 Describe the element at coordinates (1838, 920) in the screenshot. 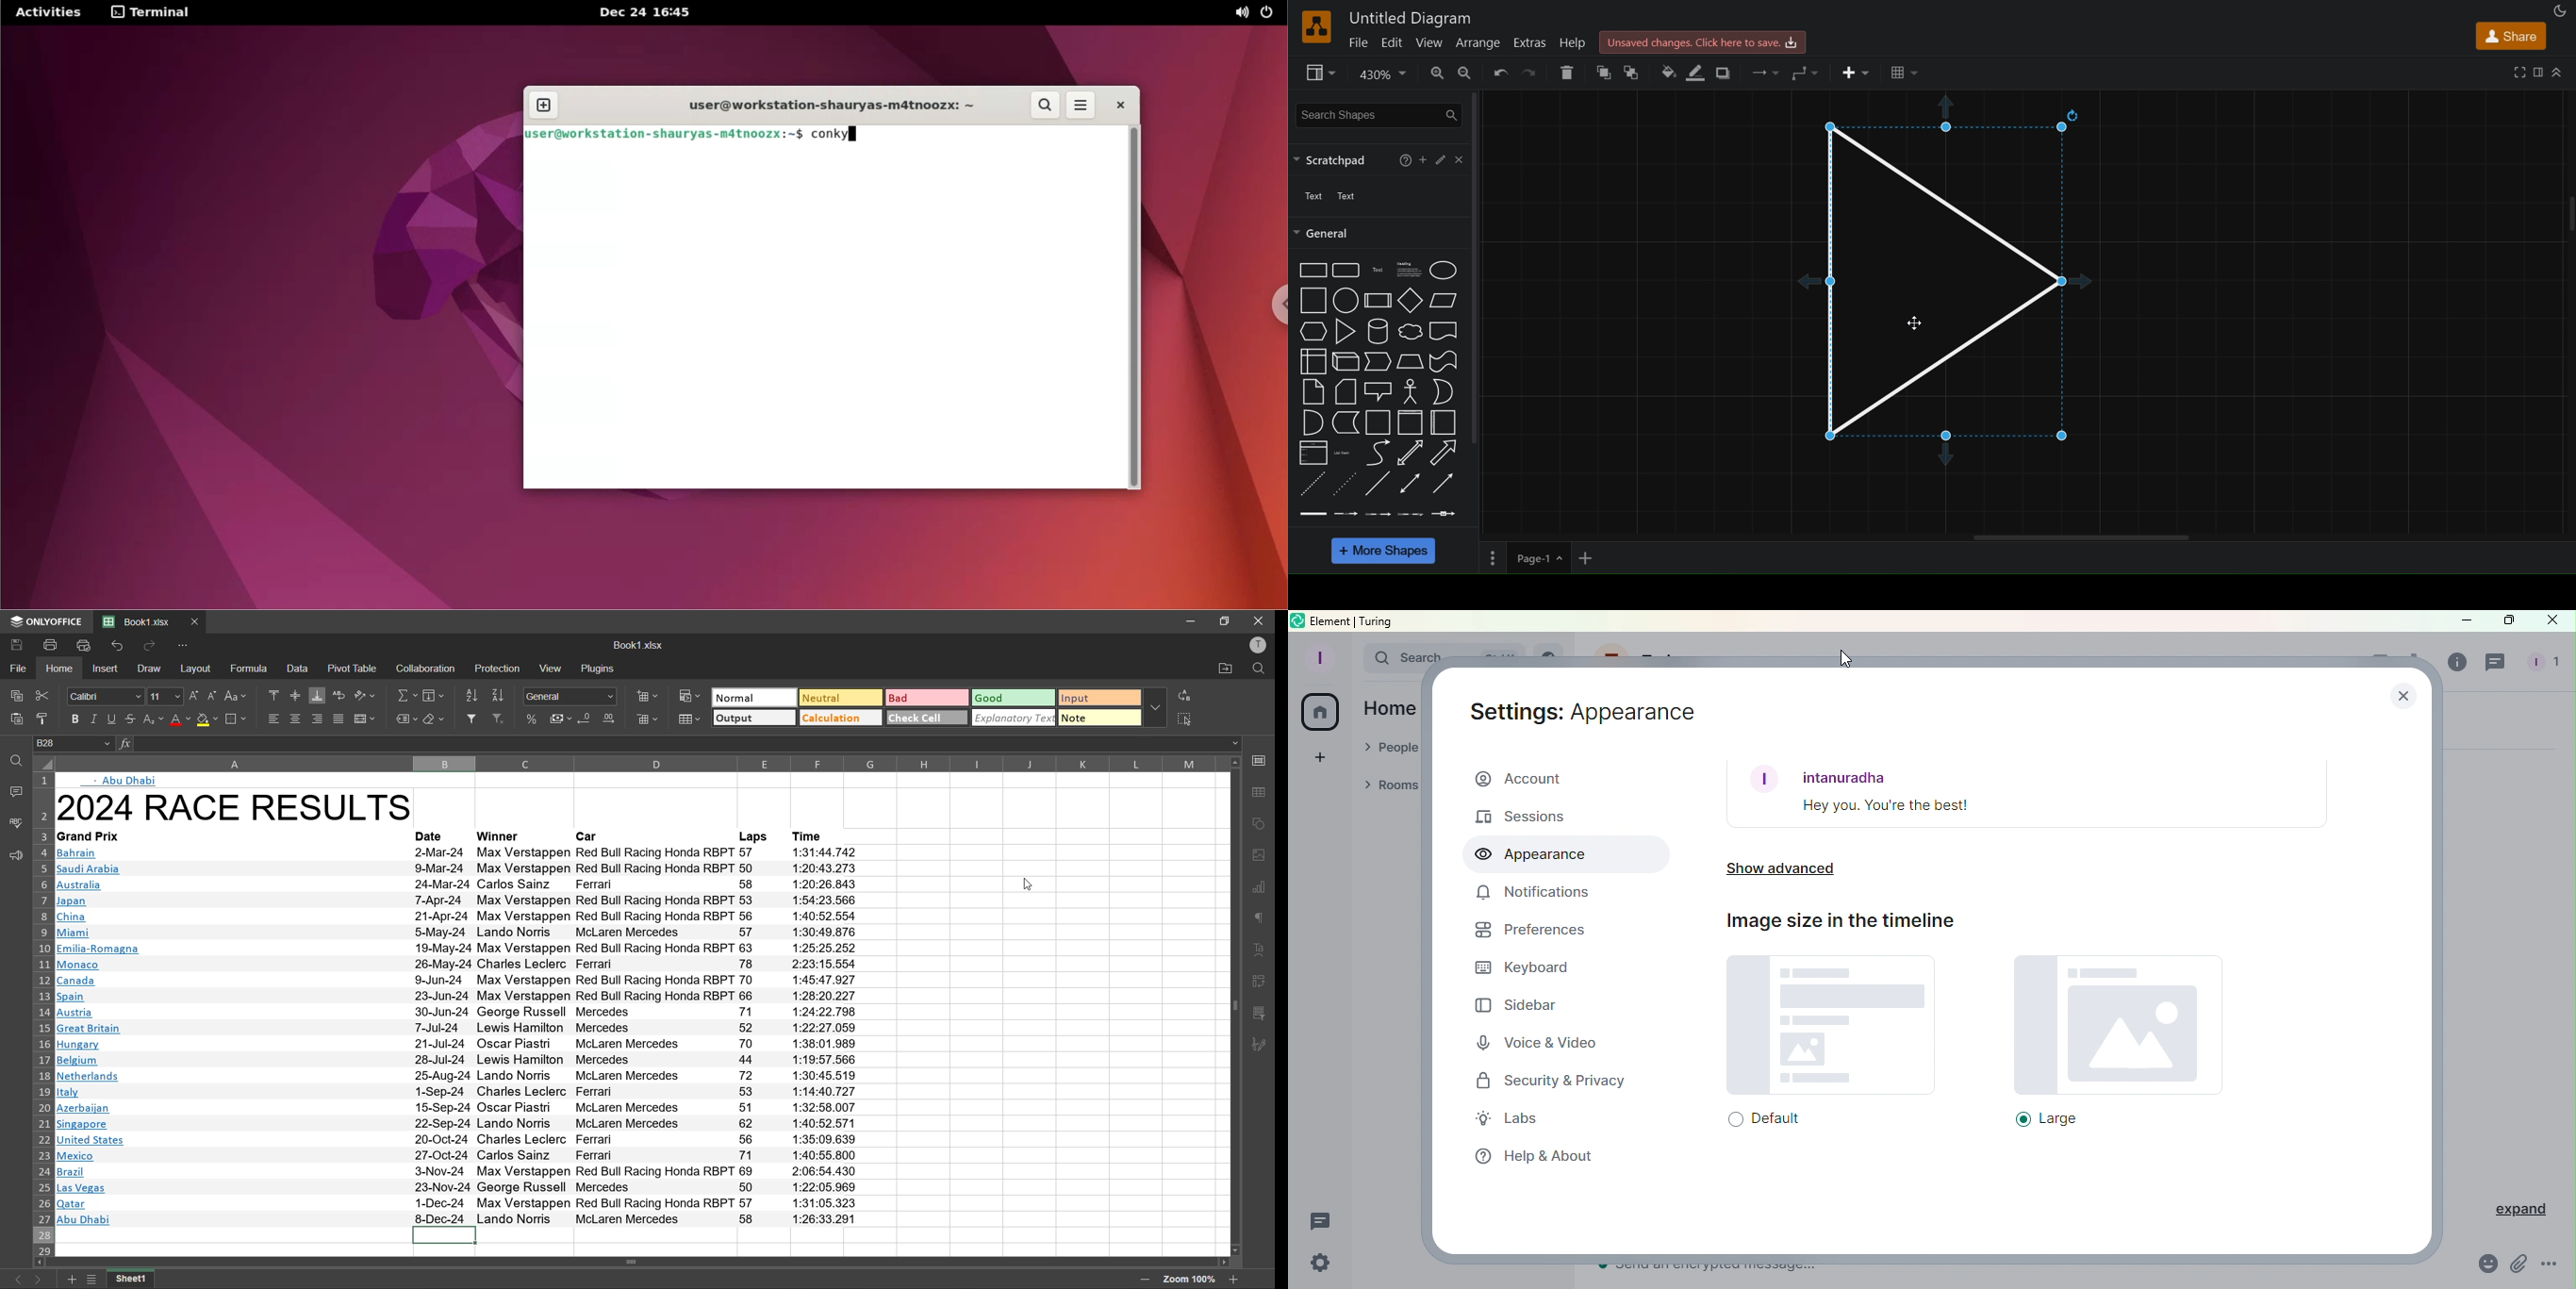

I see `Image size in the timeline` at that location.